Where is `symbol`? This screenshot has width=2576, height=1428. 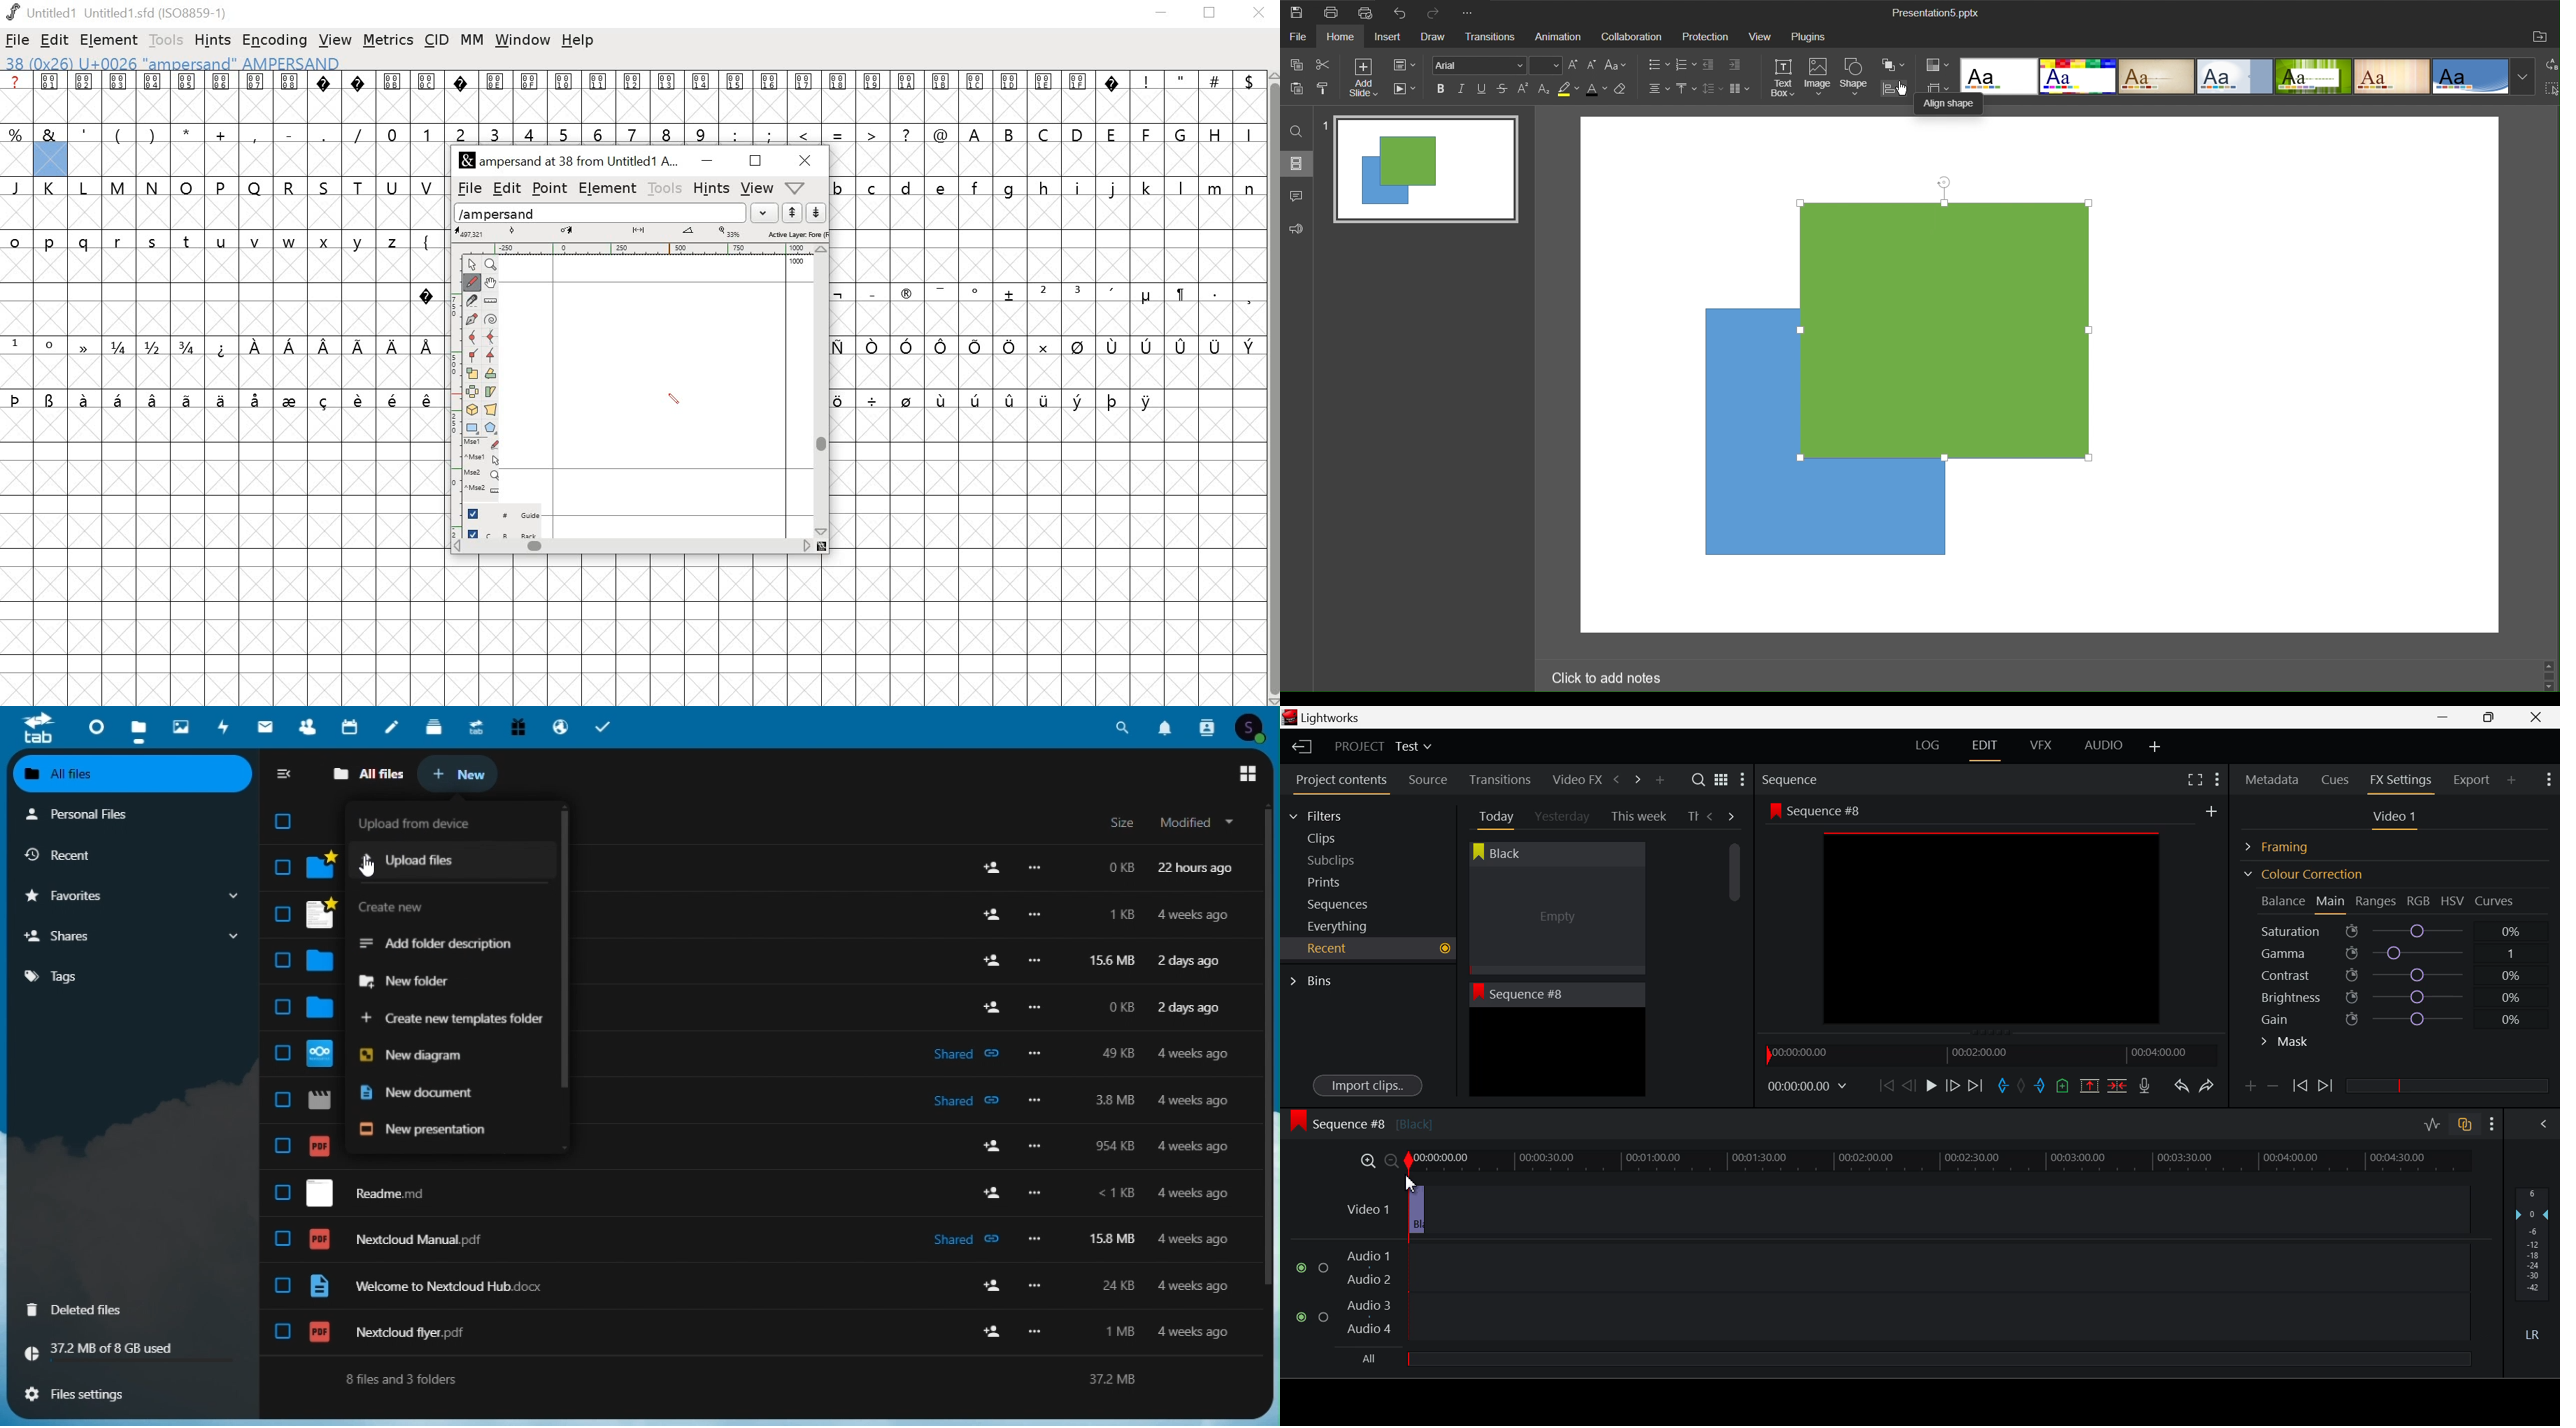 symbol is located at coordinates (1044, 399).